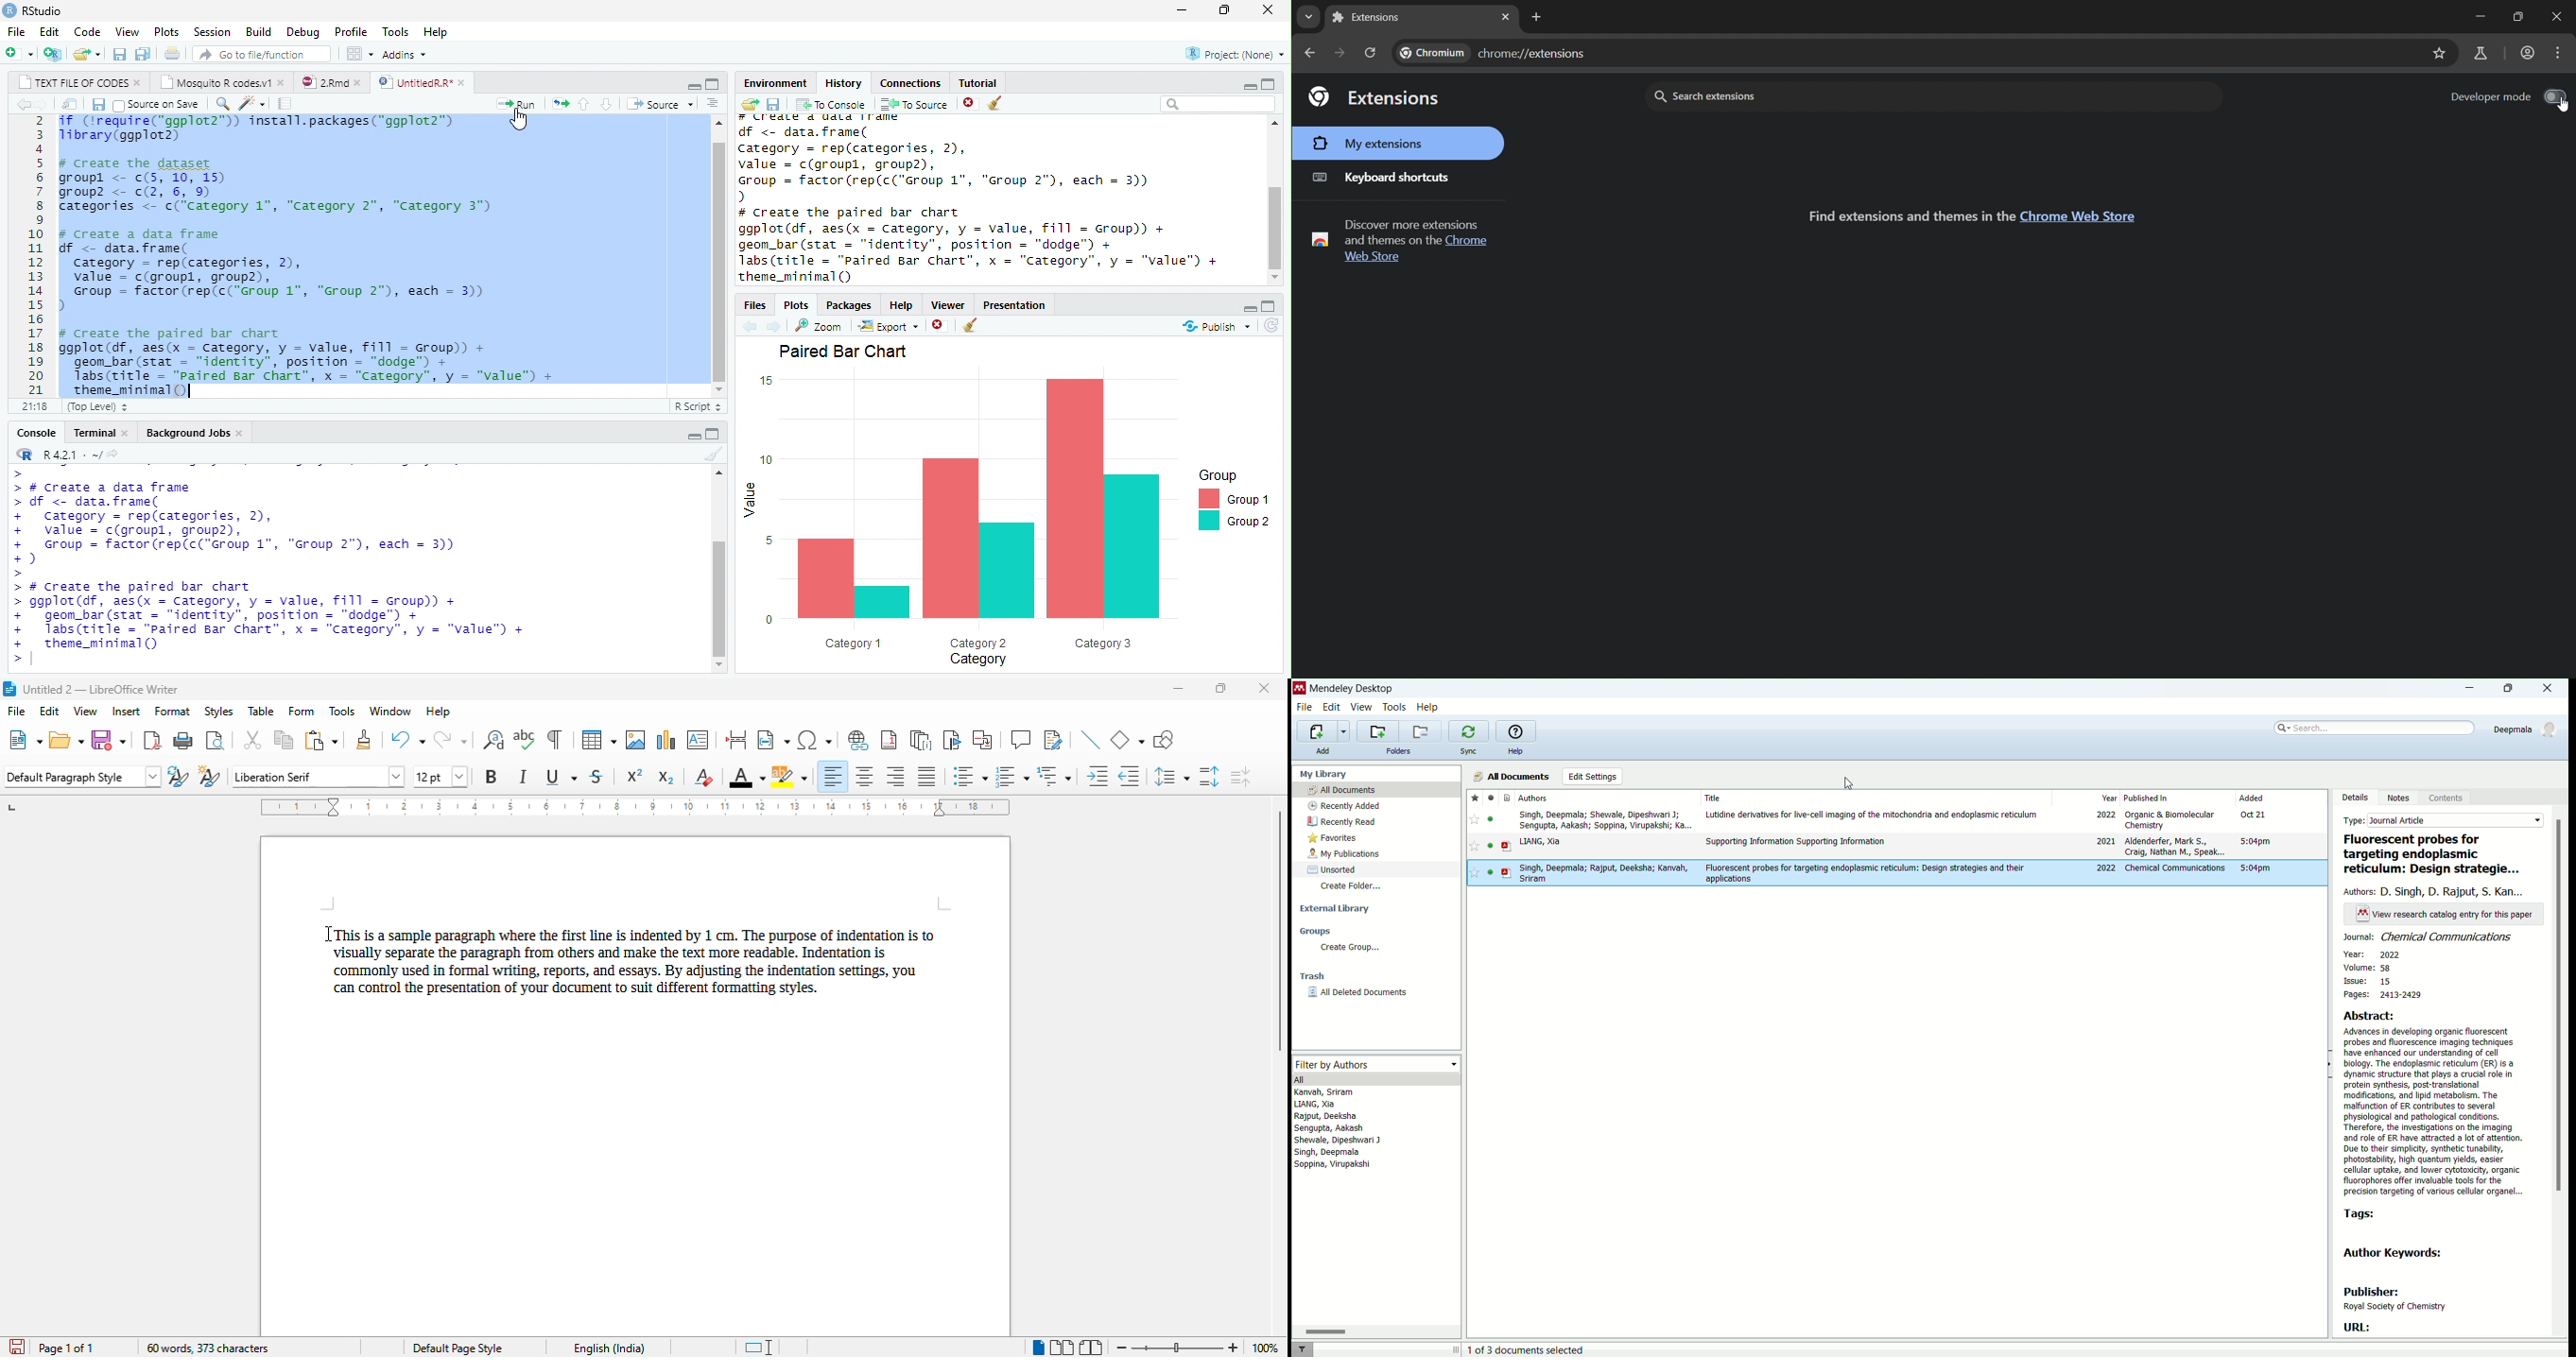  Describe the element at coordinates (407, 739) in the screenshot. I see `undo` at that location.